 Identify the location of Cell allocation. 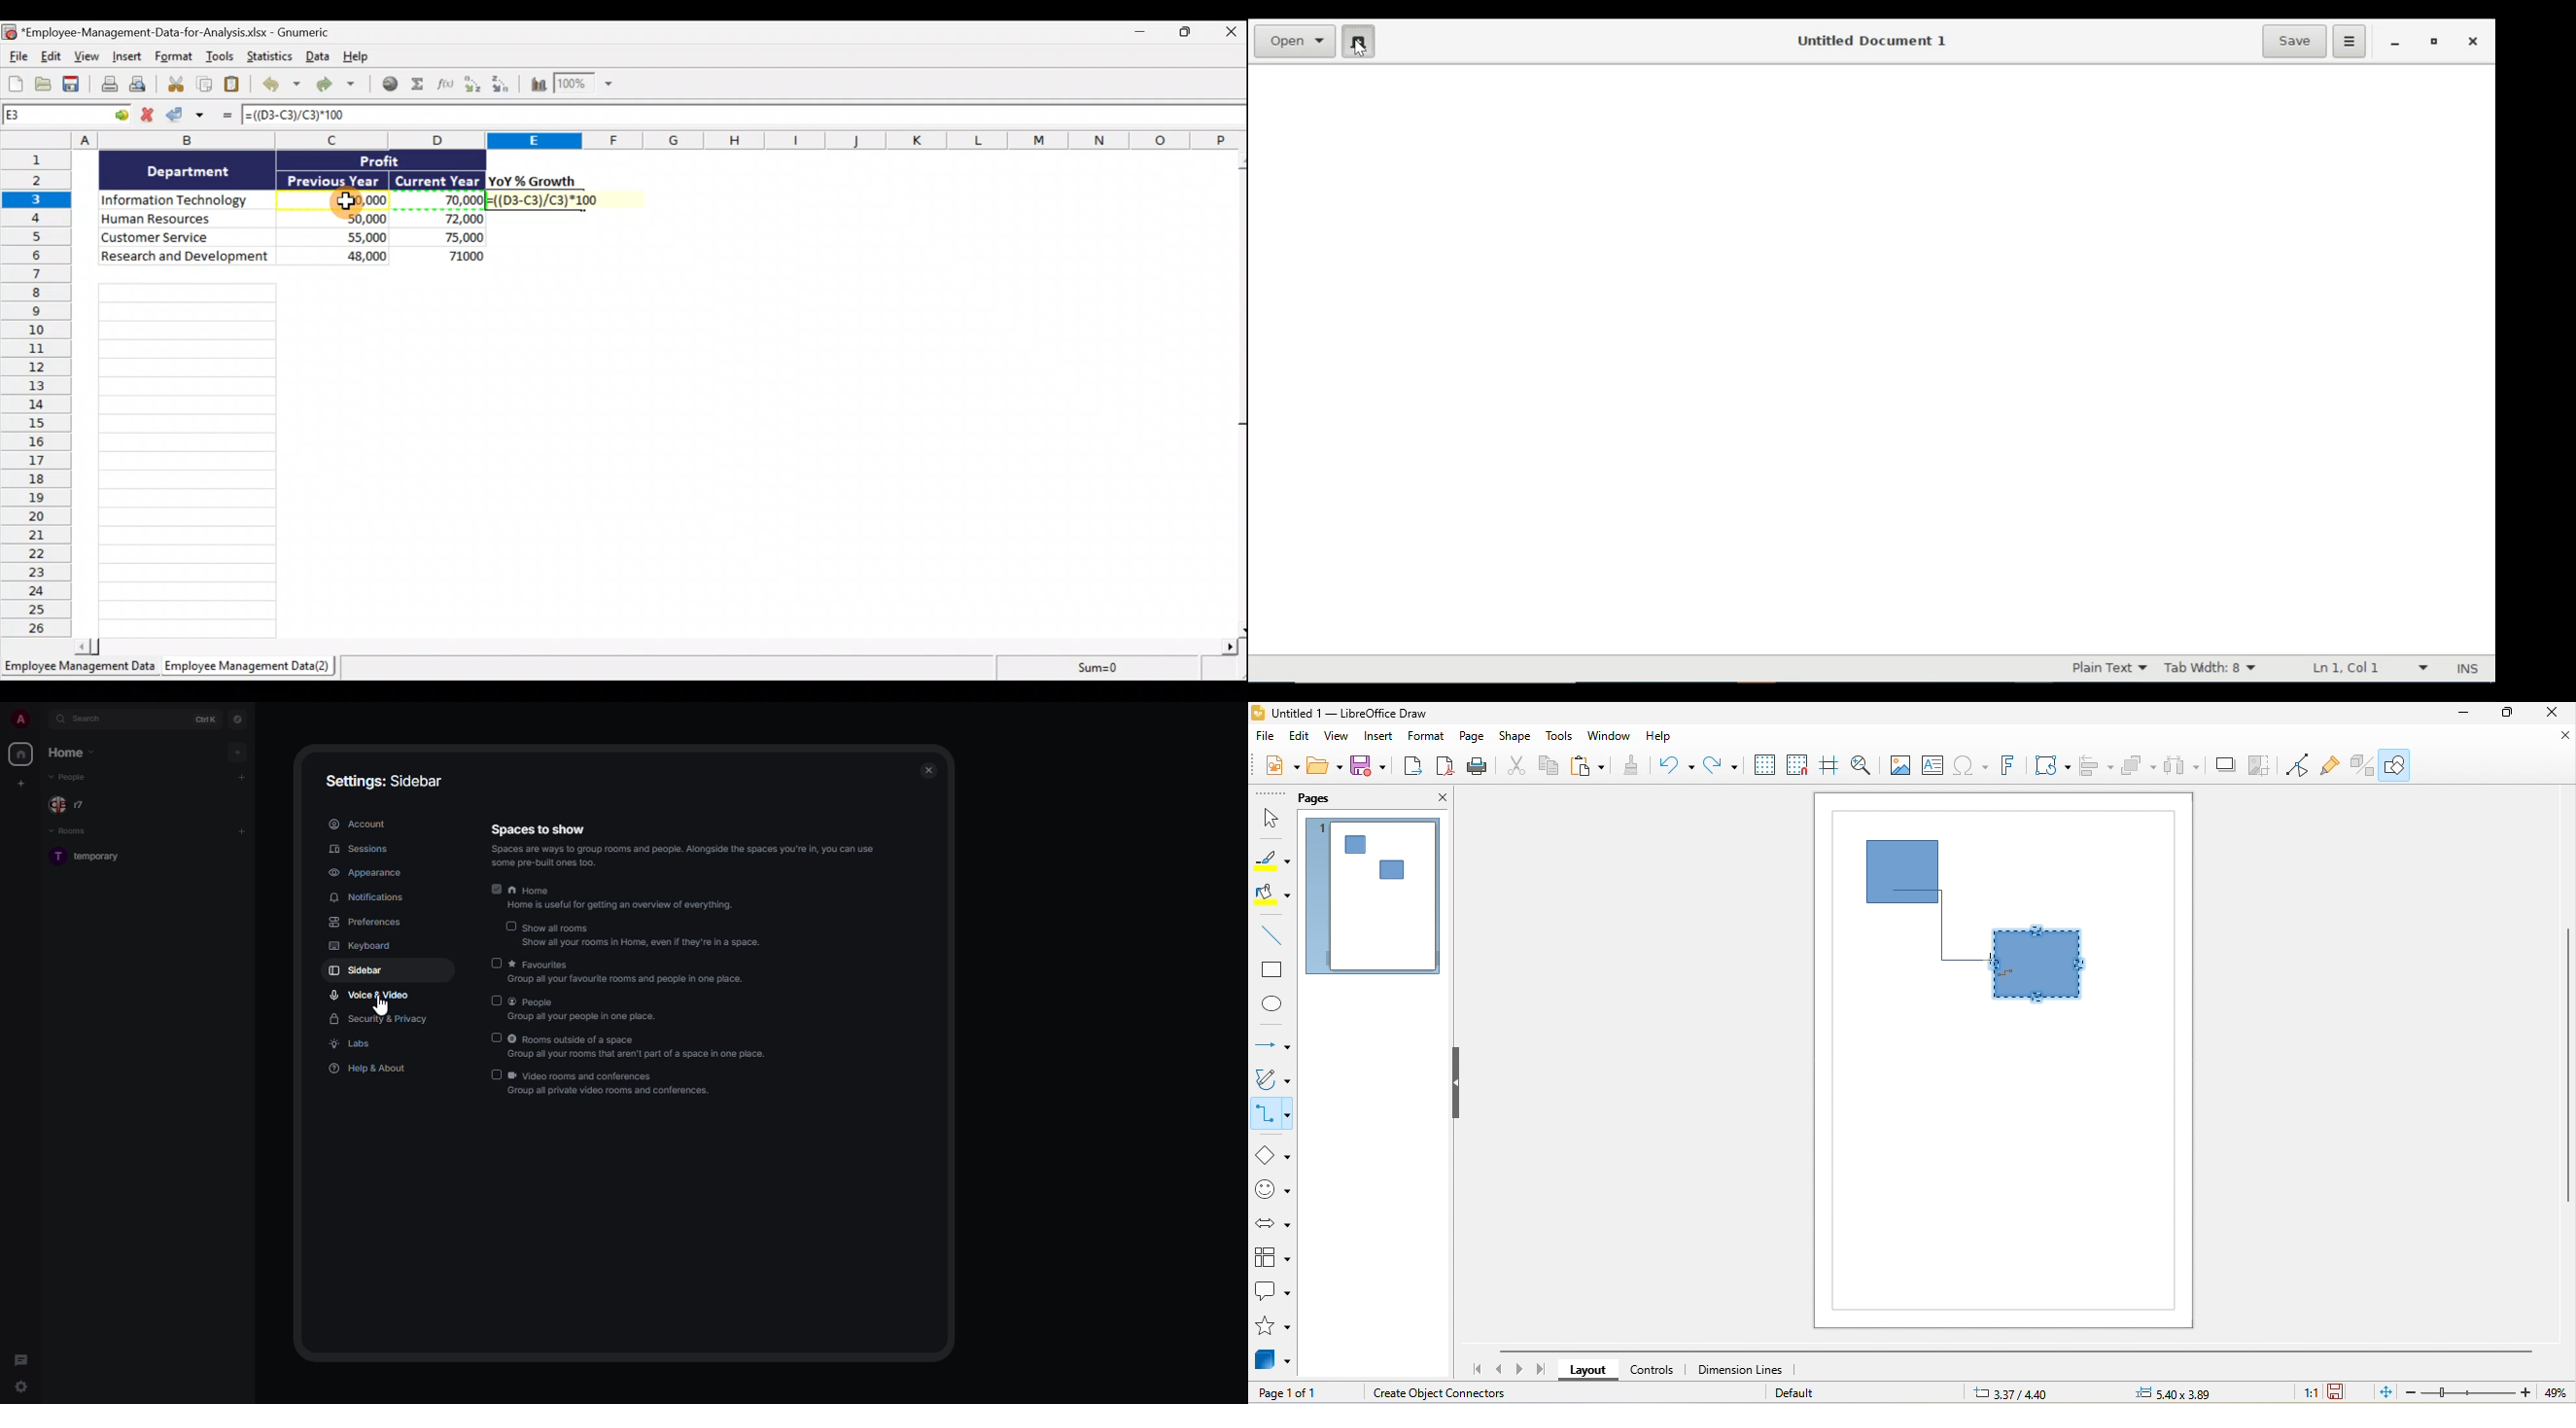
(68, 117).